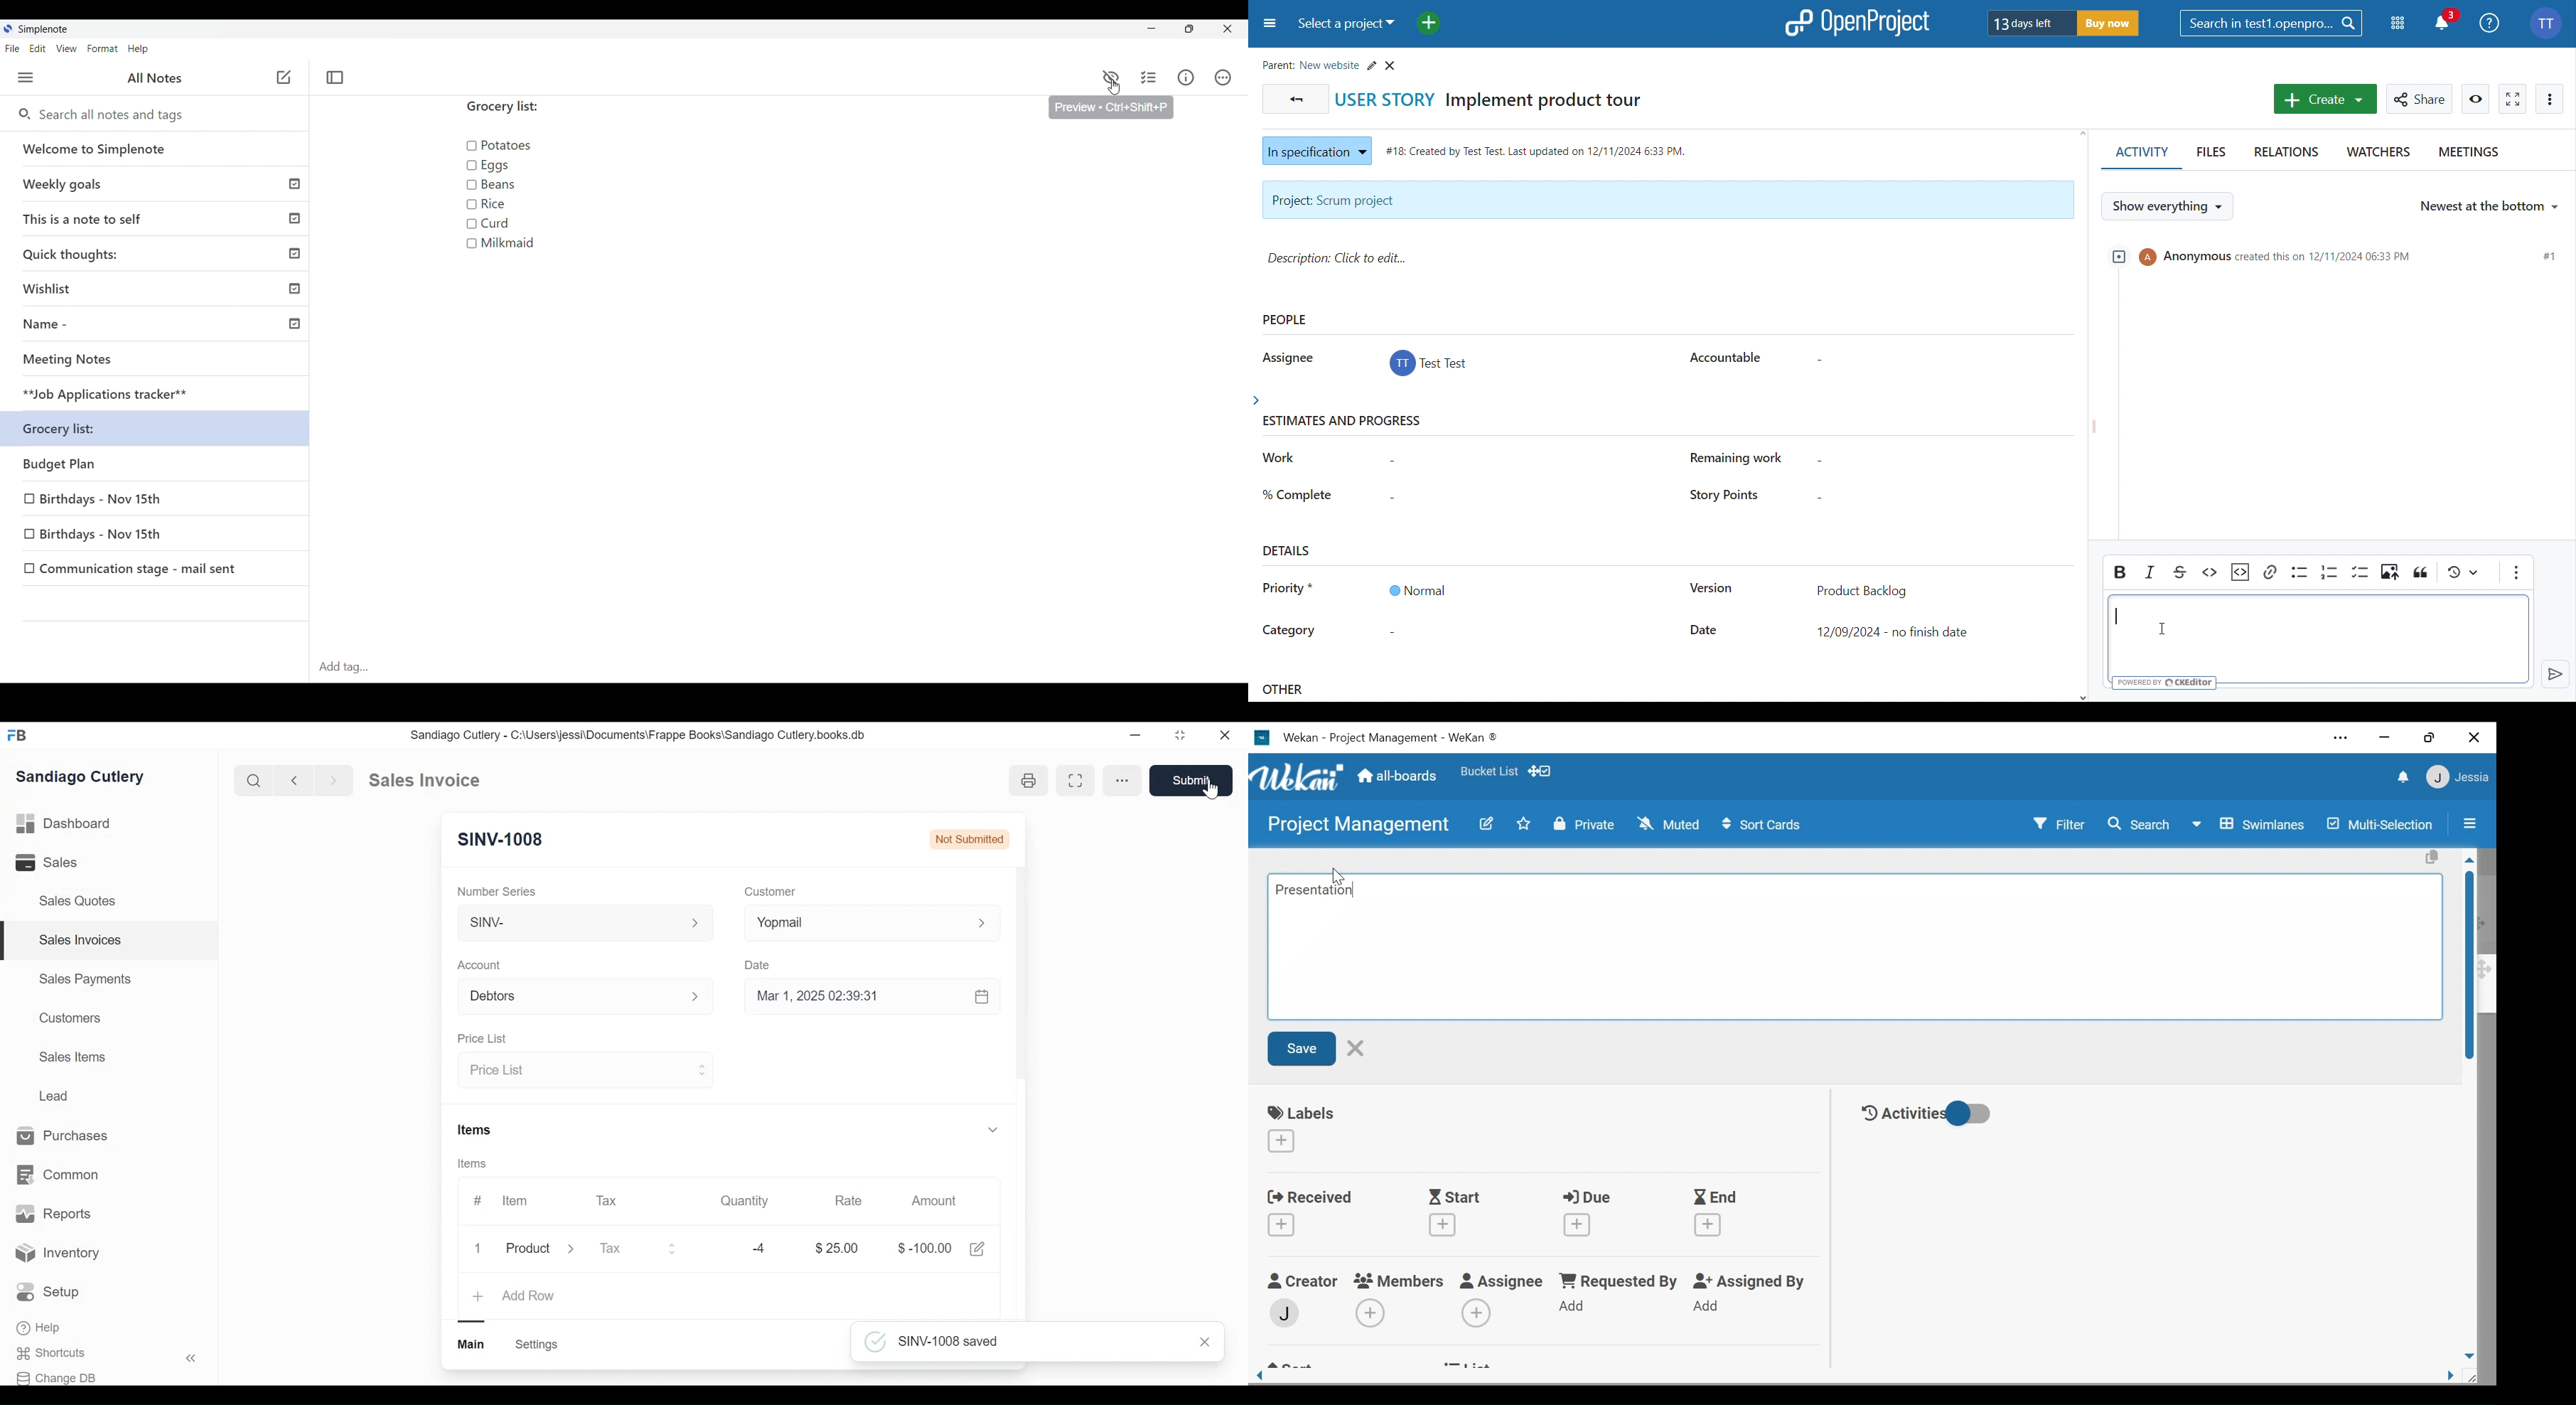 This screenshot has height=1428, width=2576. What do you see at coordinates (2119, 572) in the screenshot?
I see `Bold` at bounding box center [2119, 572].